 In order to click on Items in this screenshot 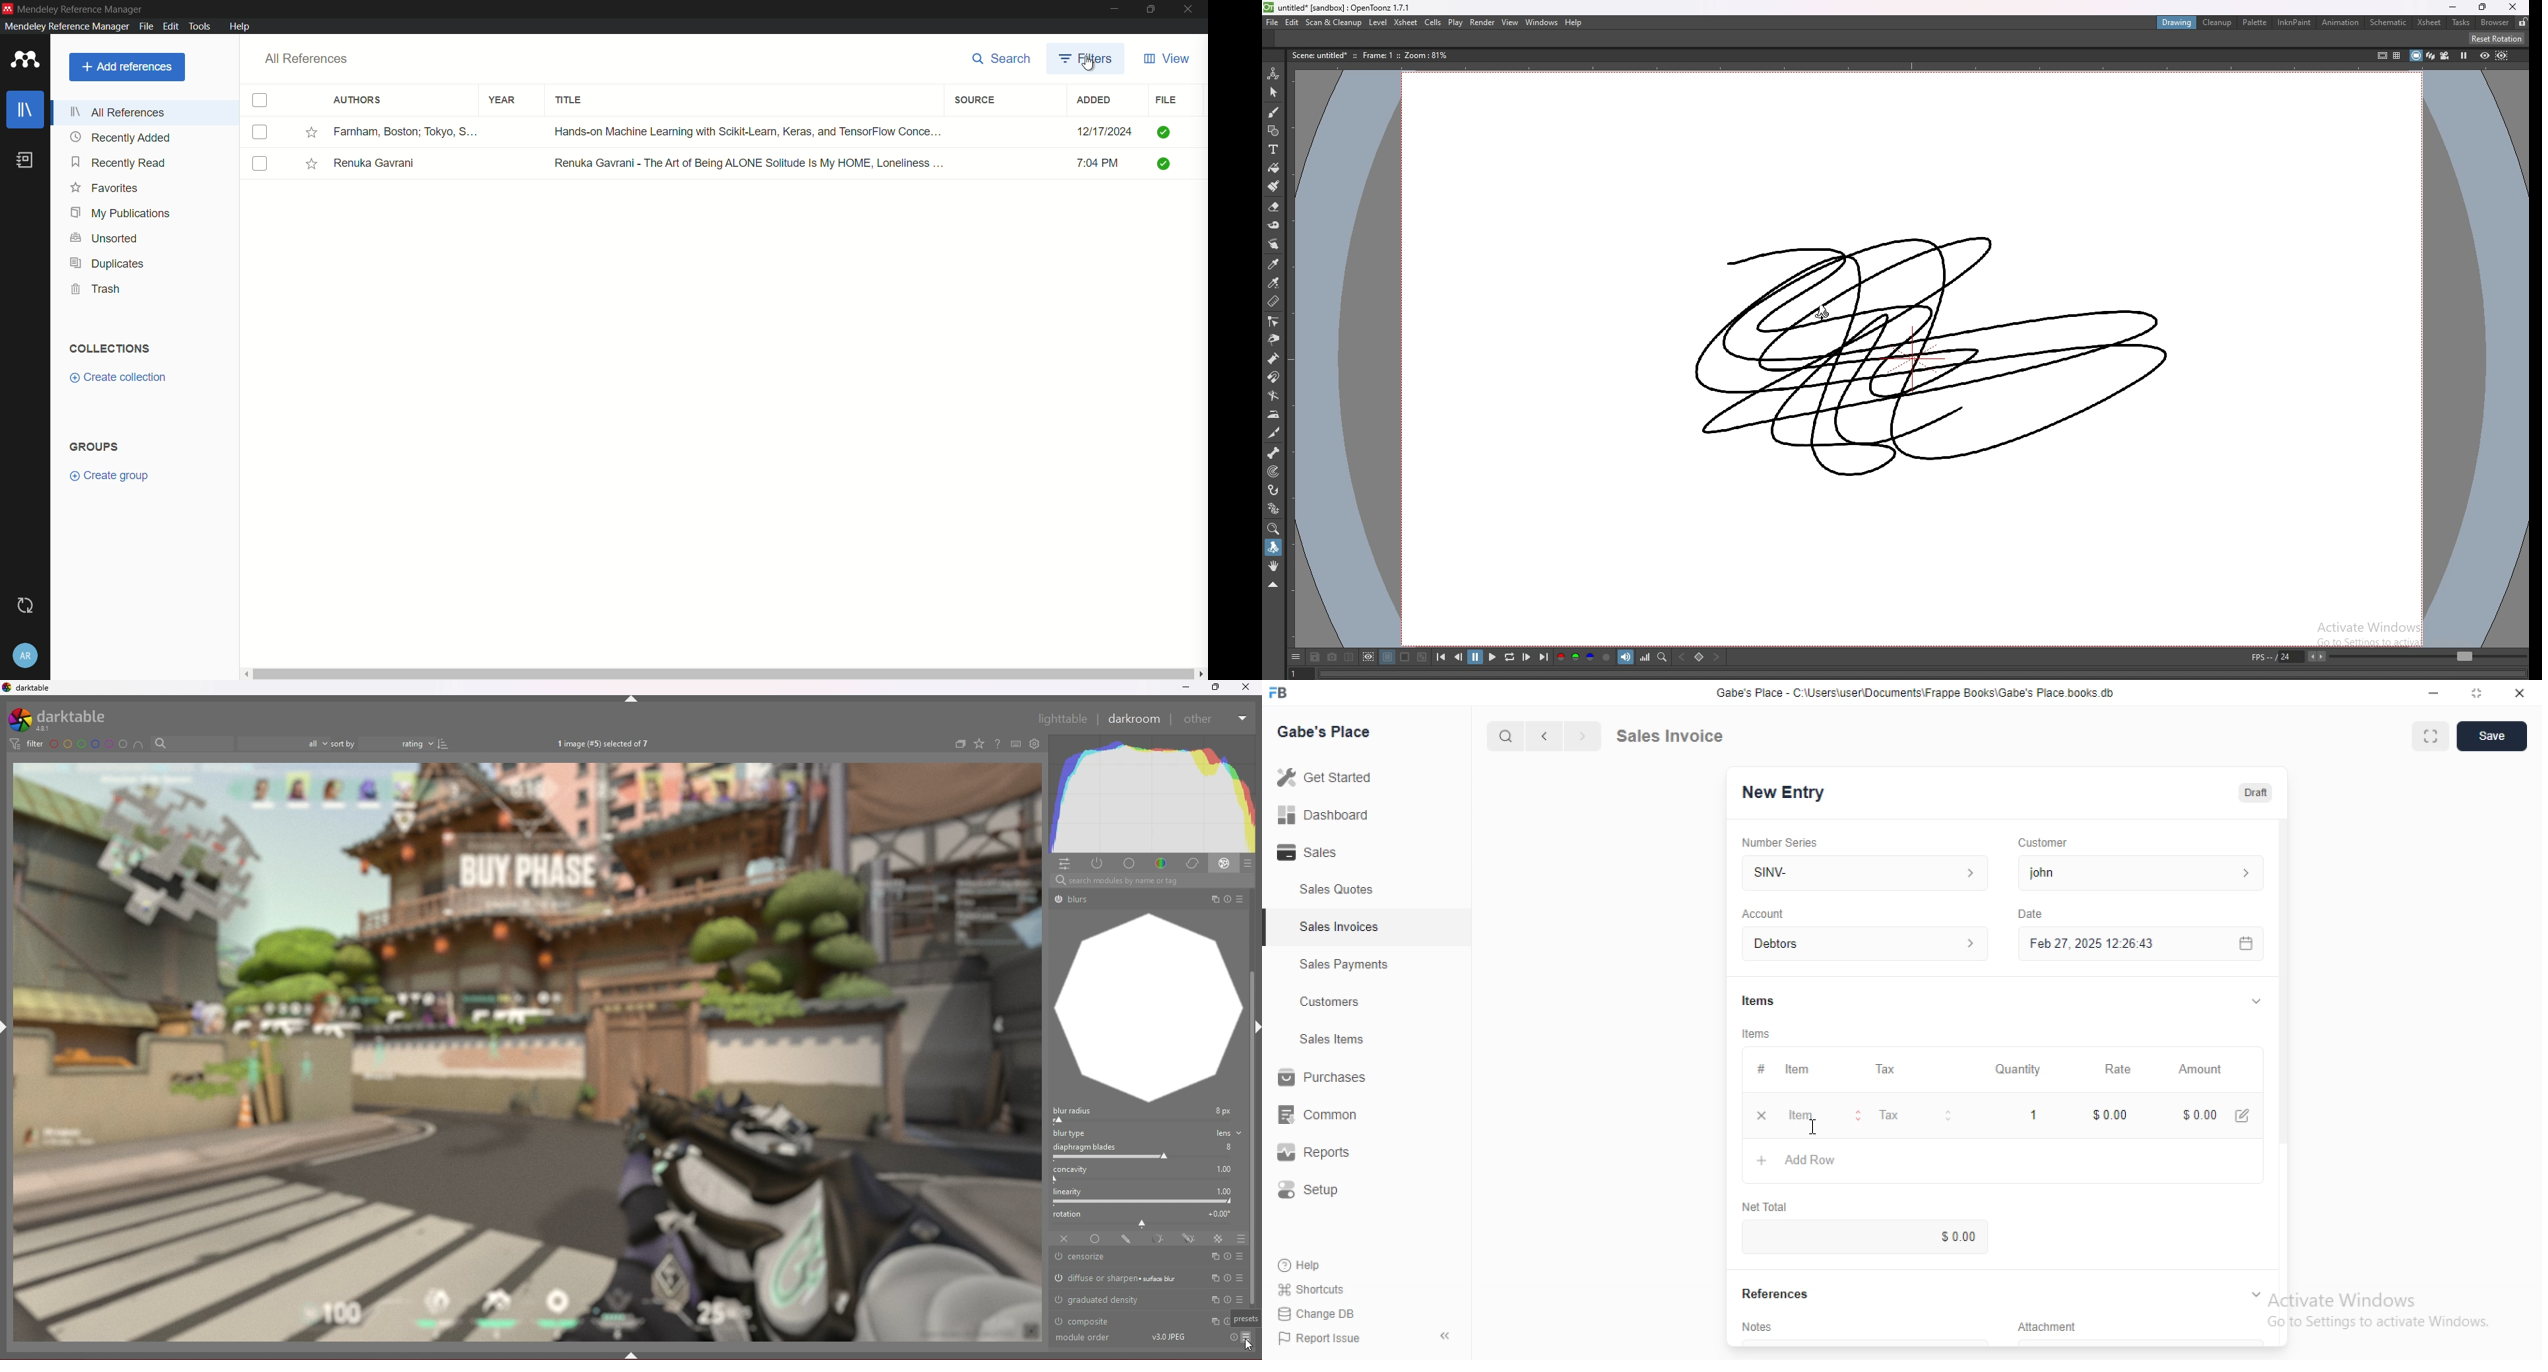, I will do `click(1757, 997)`.